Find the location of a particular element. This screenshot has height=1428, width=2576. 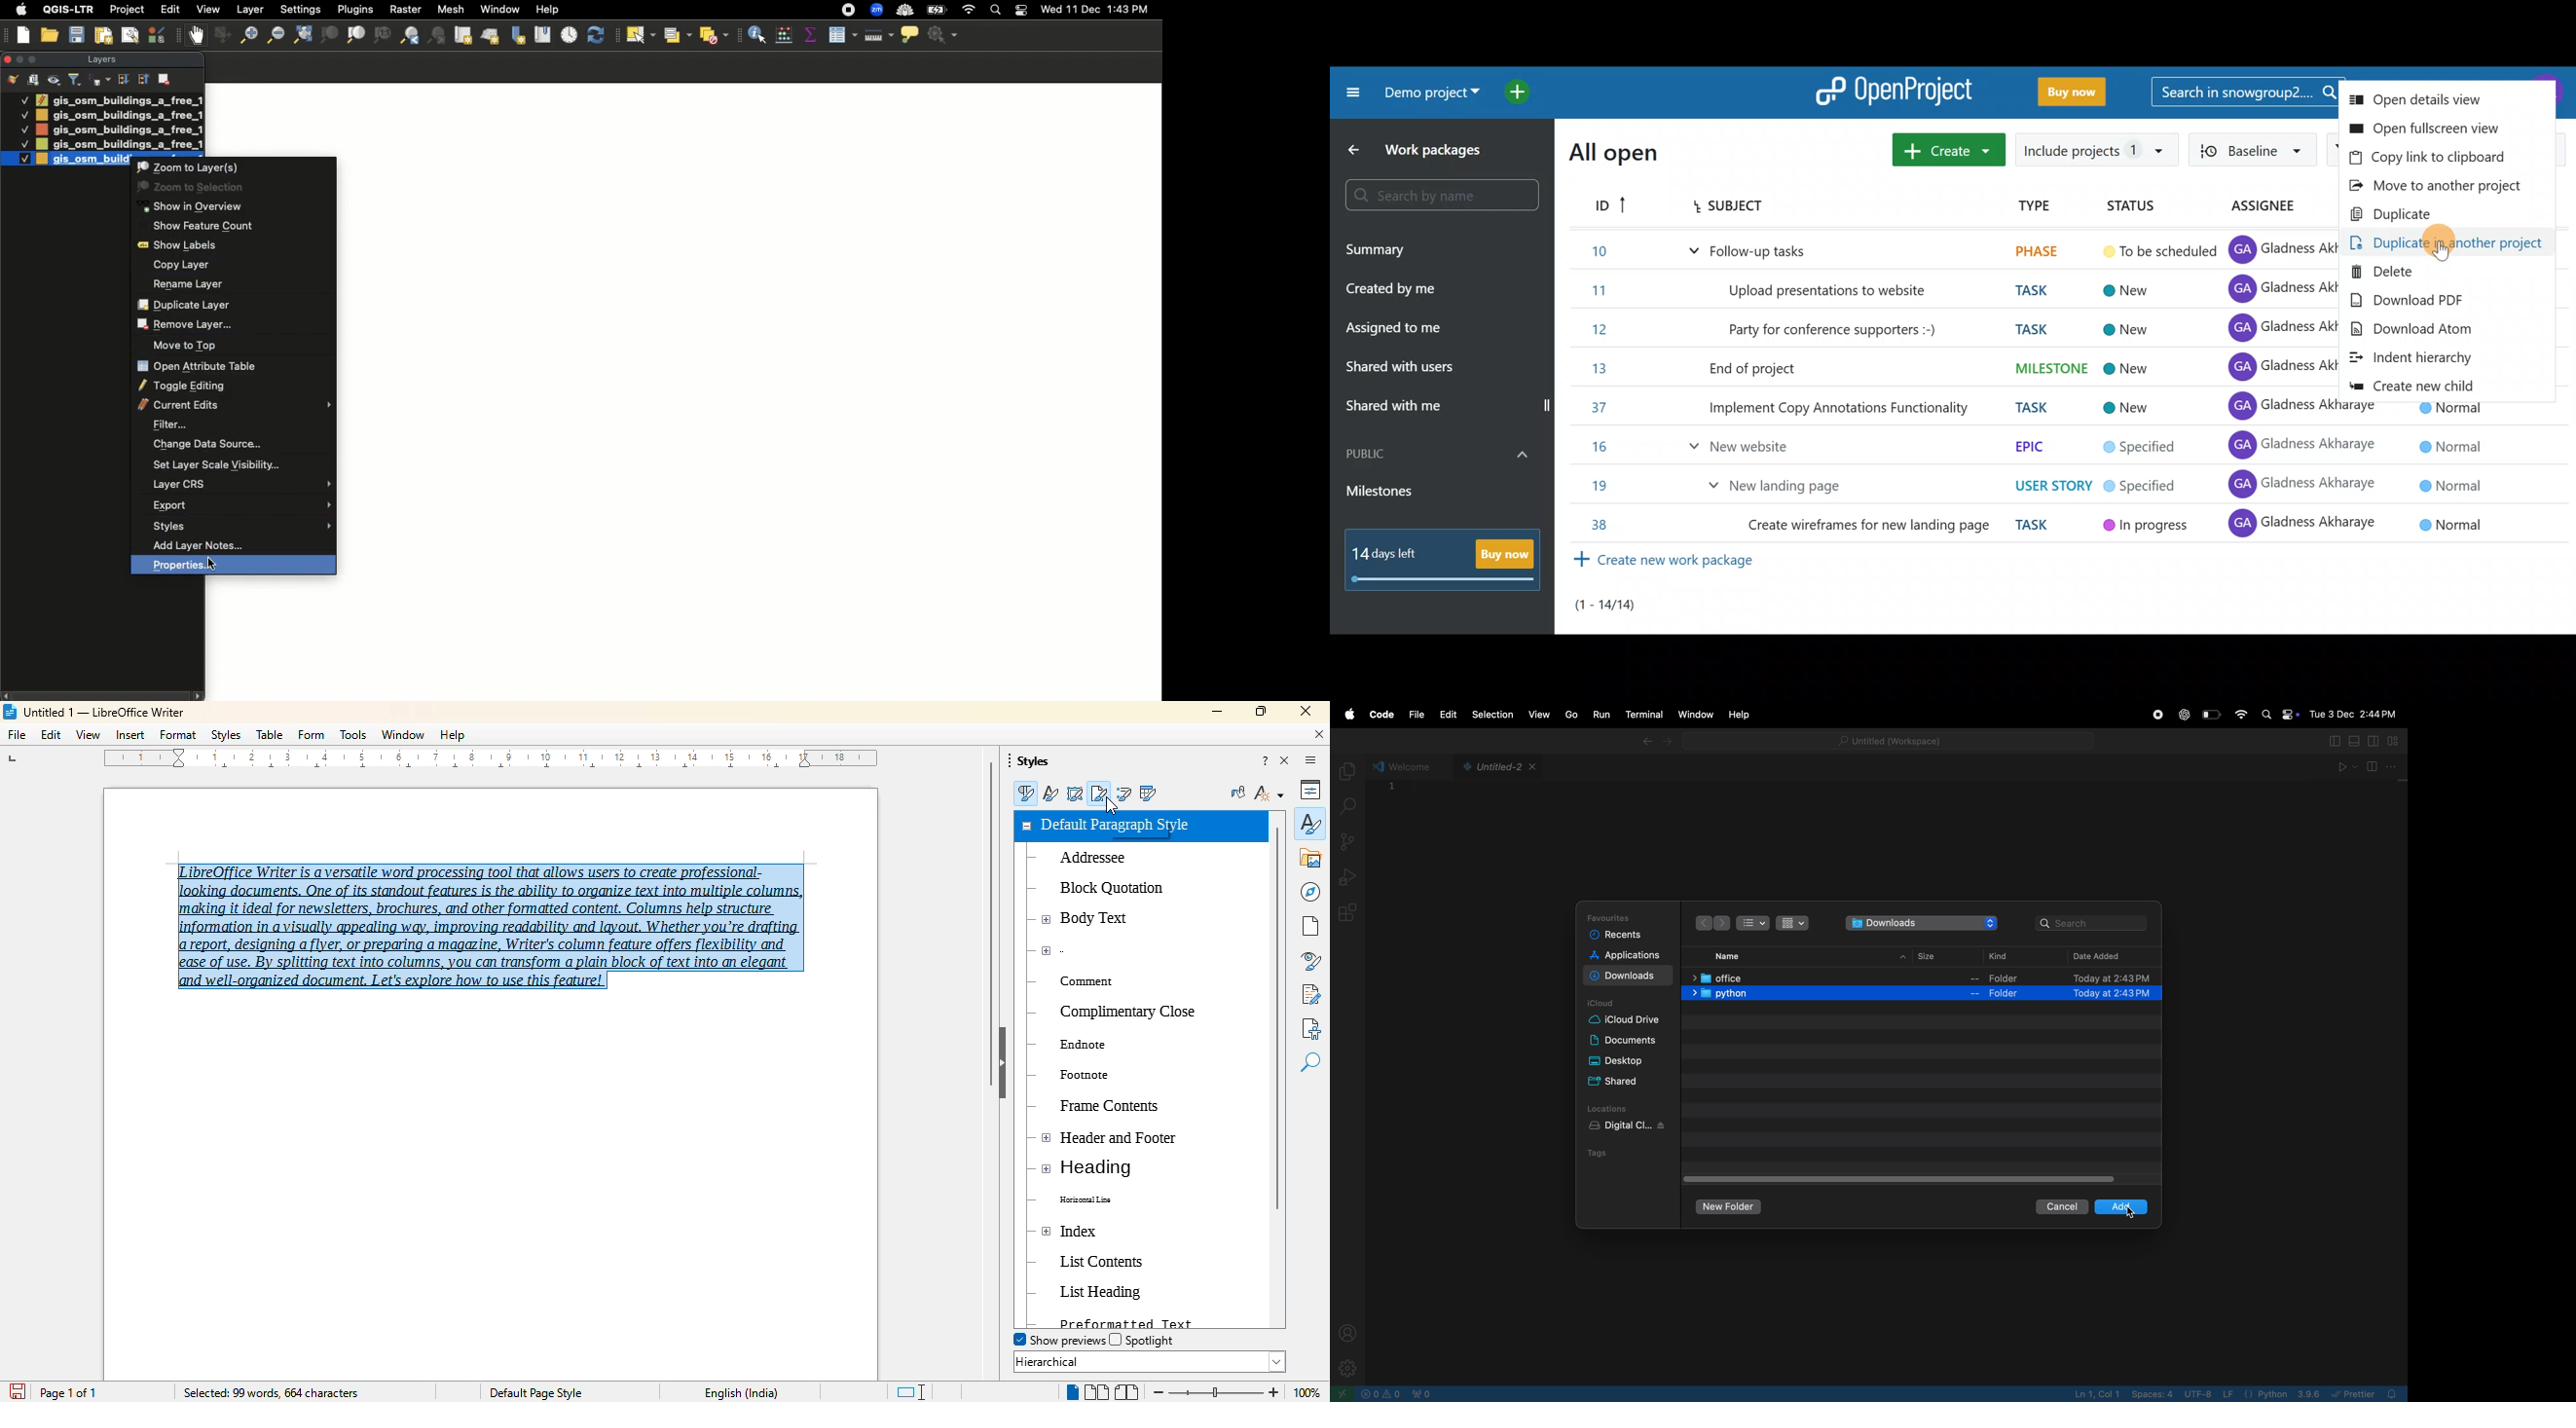

List Contents is located at coordinates (1116, 1259).